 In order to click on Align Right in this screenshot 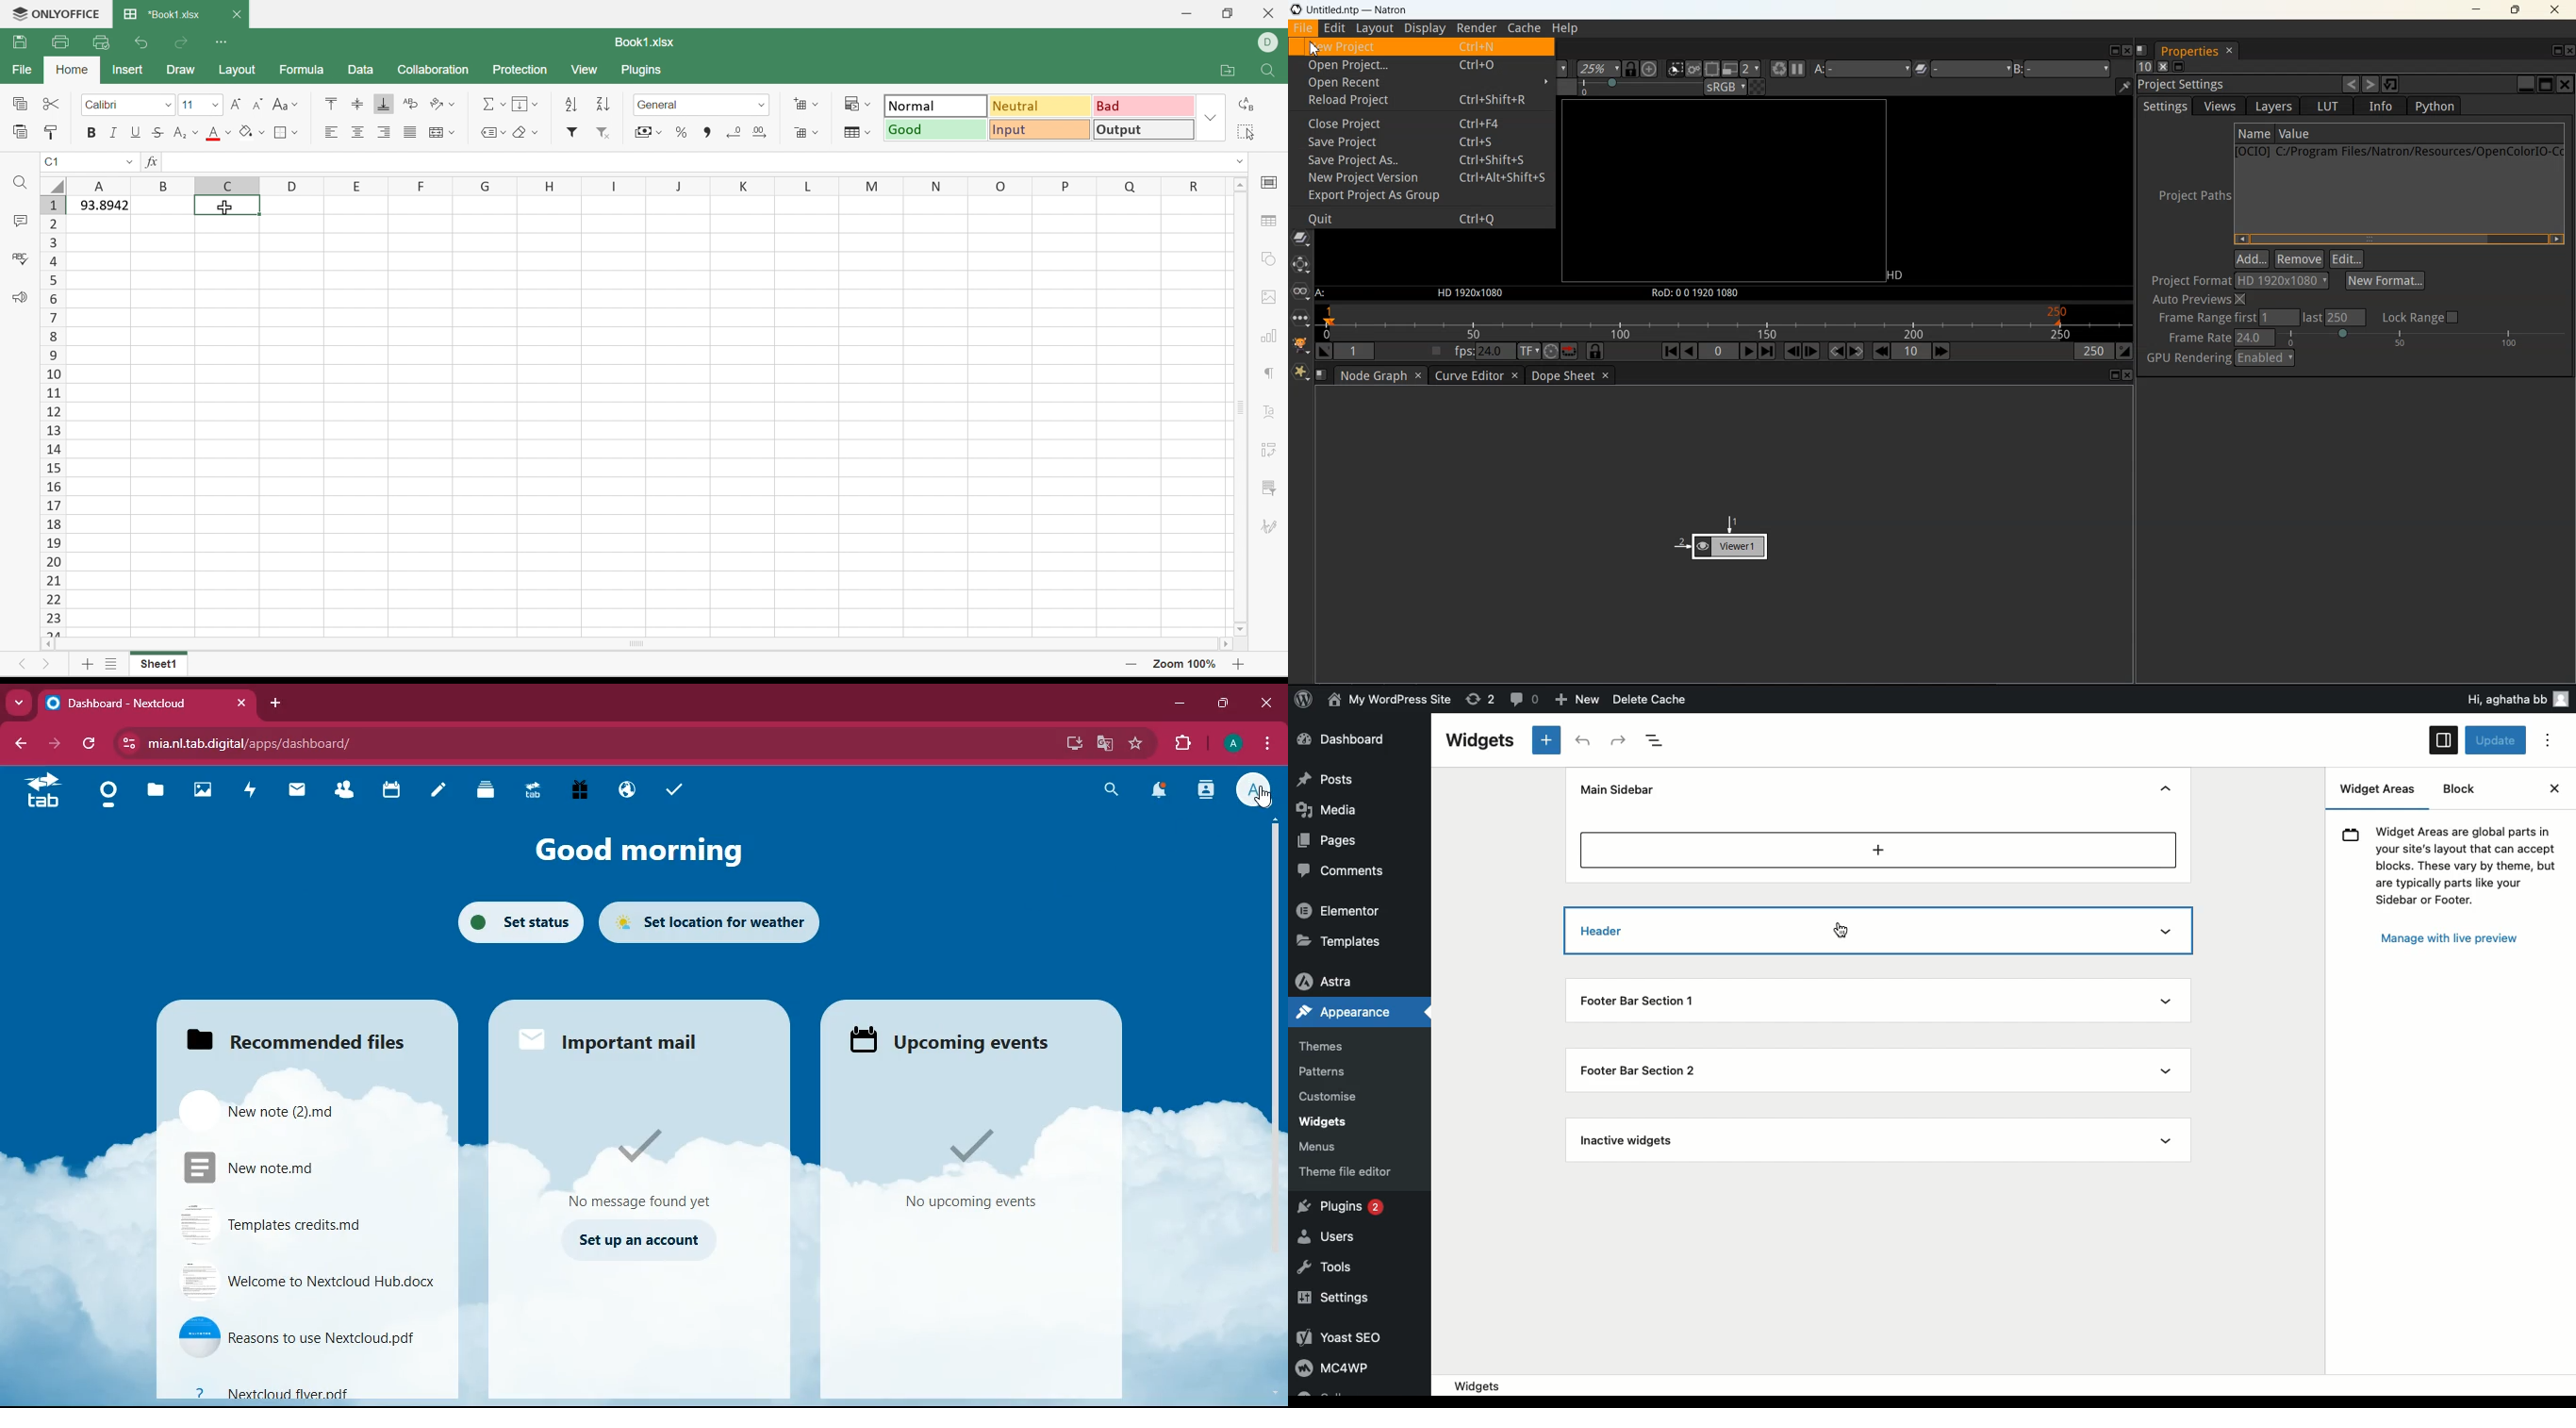, I will do `click(384, 130)`.